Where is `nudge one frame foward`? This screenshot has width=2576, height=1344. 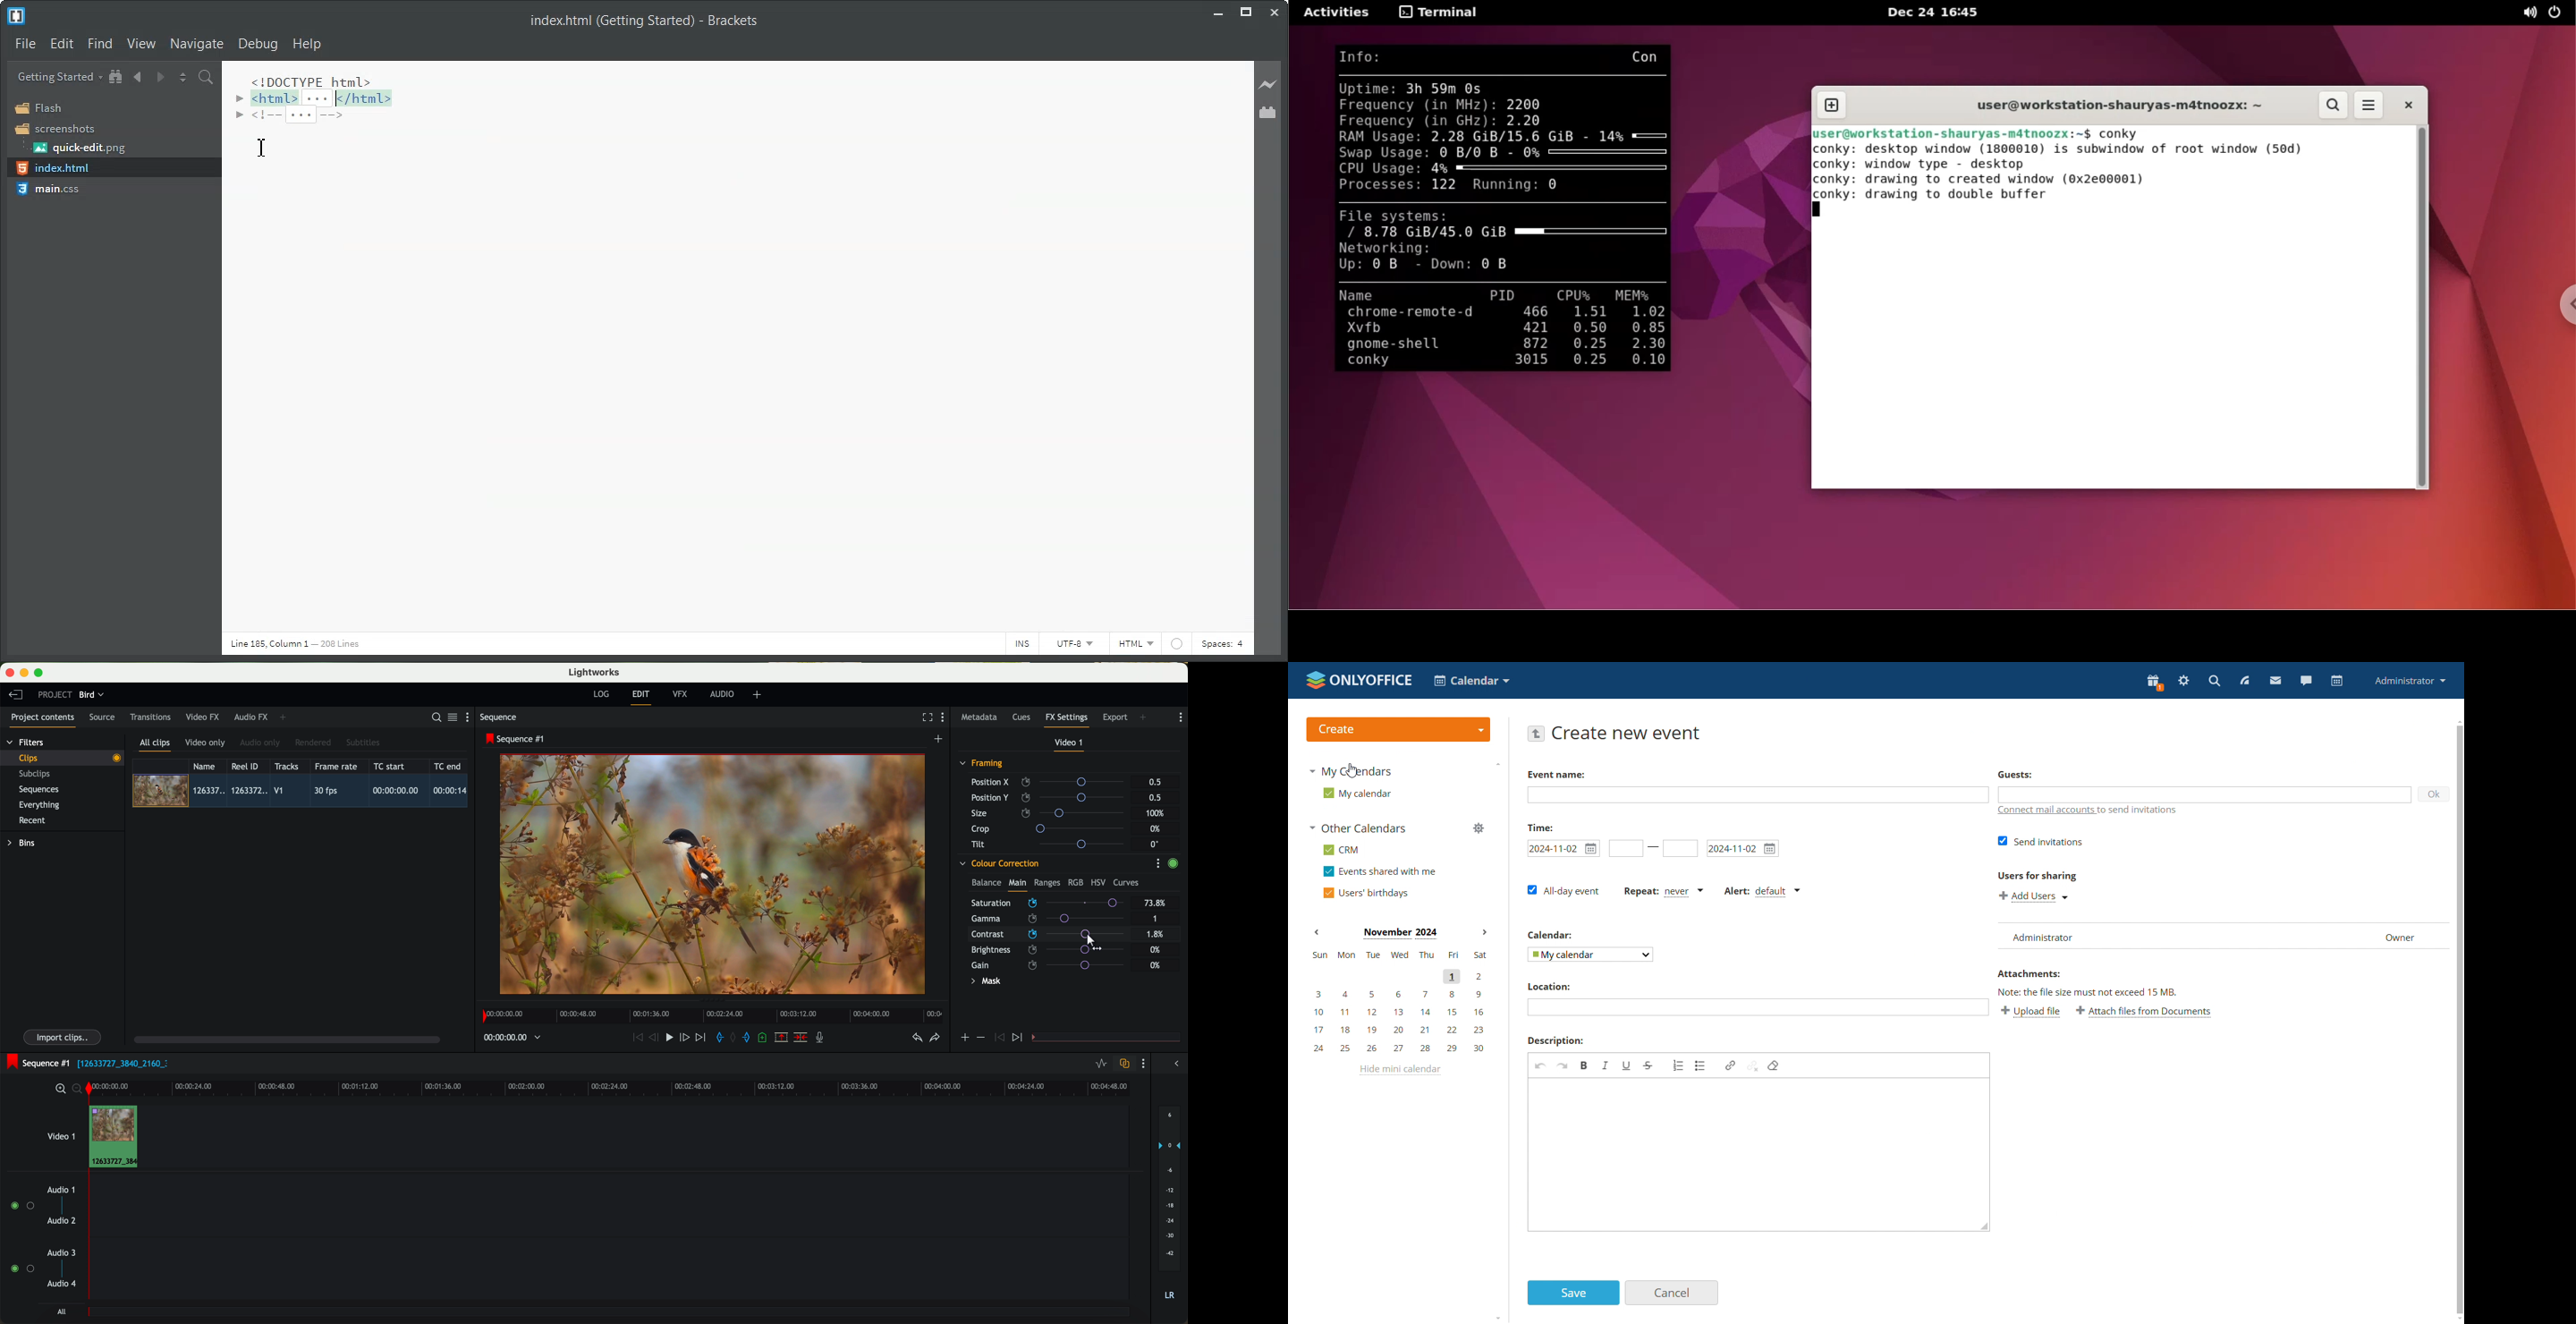 nudge one frame foward is located at coordinates (686, 1038).